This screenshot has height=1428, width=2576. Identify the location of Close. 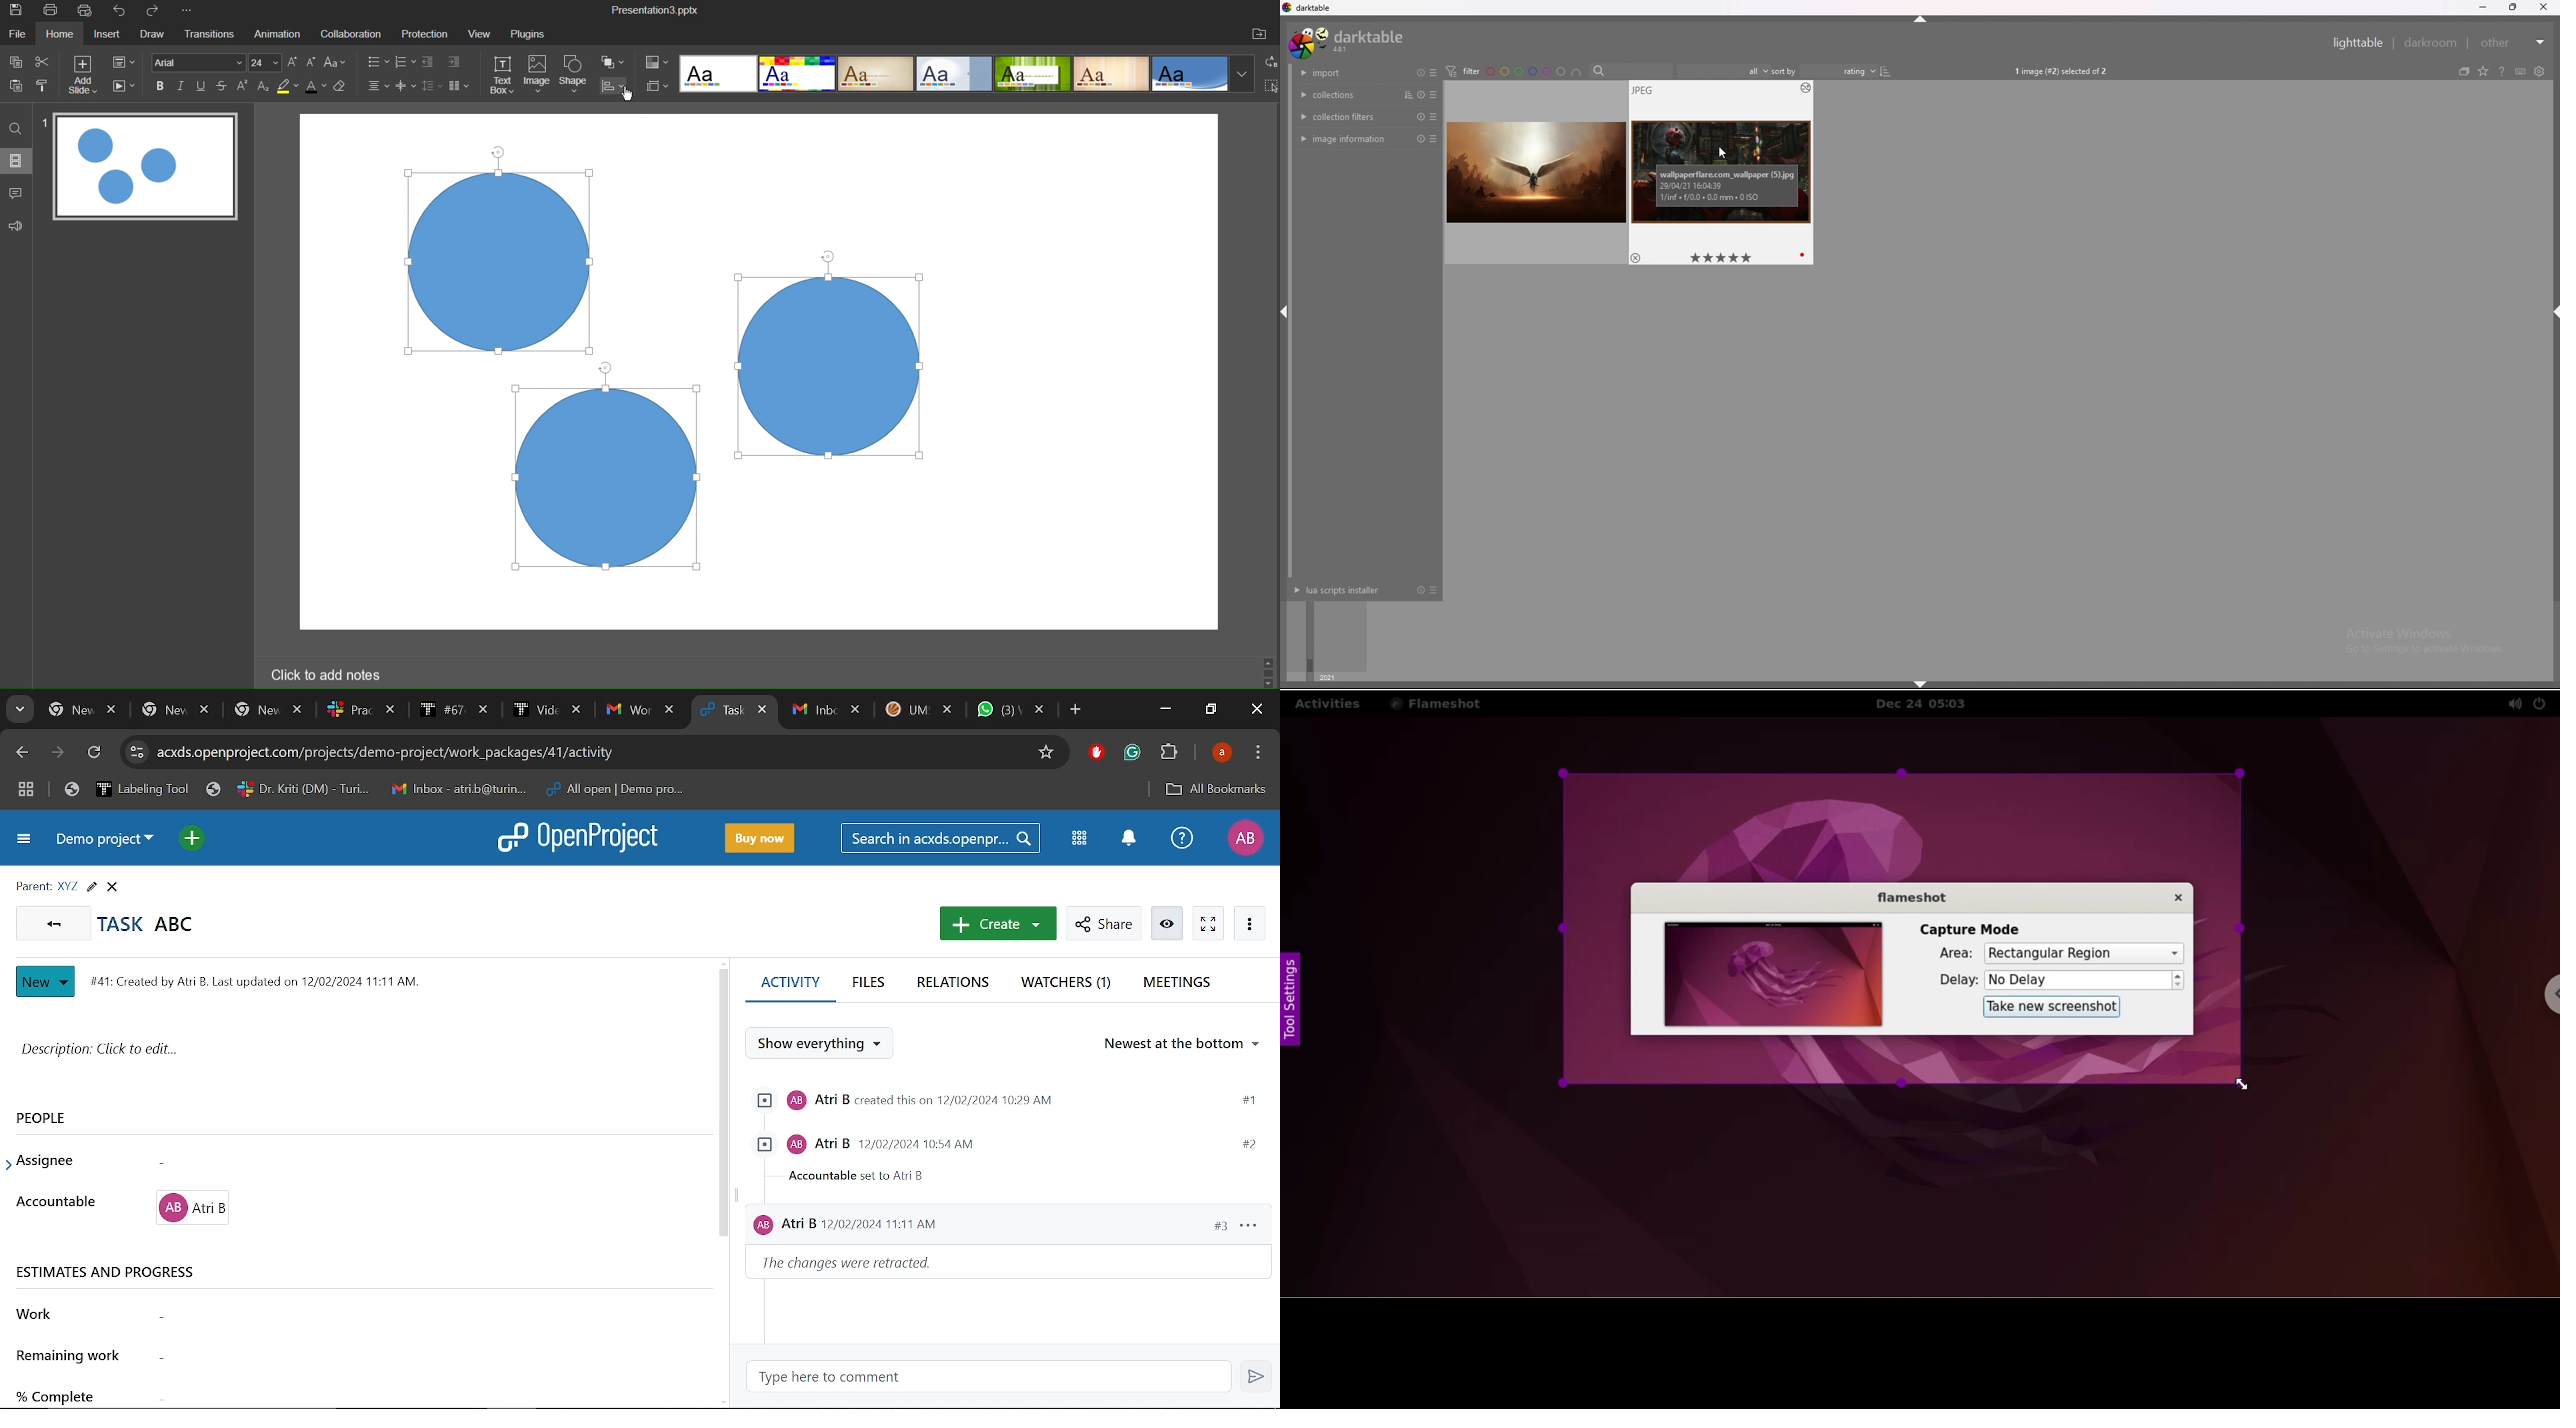
(112, 887).